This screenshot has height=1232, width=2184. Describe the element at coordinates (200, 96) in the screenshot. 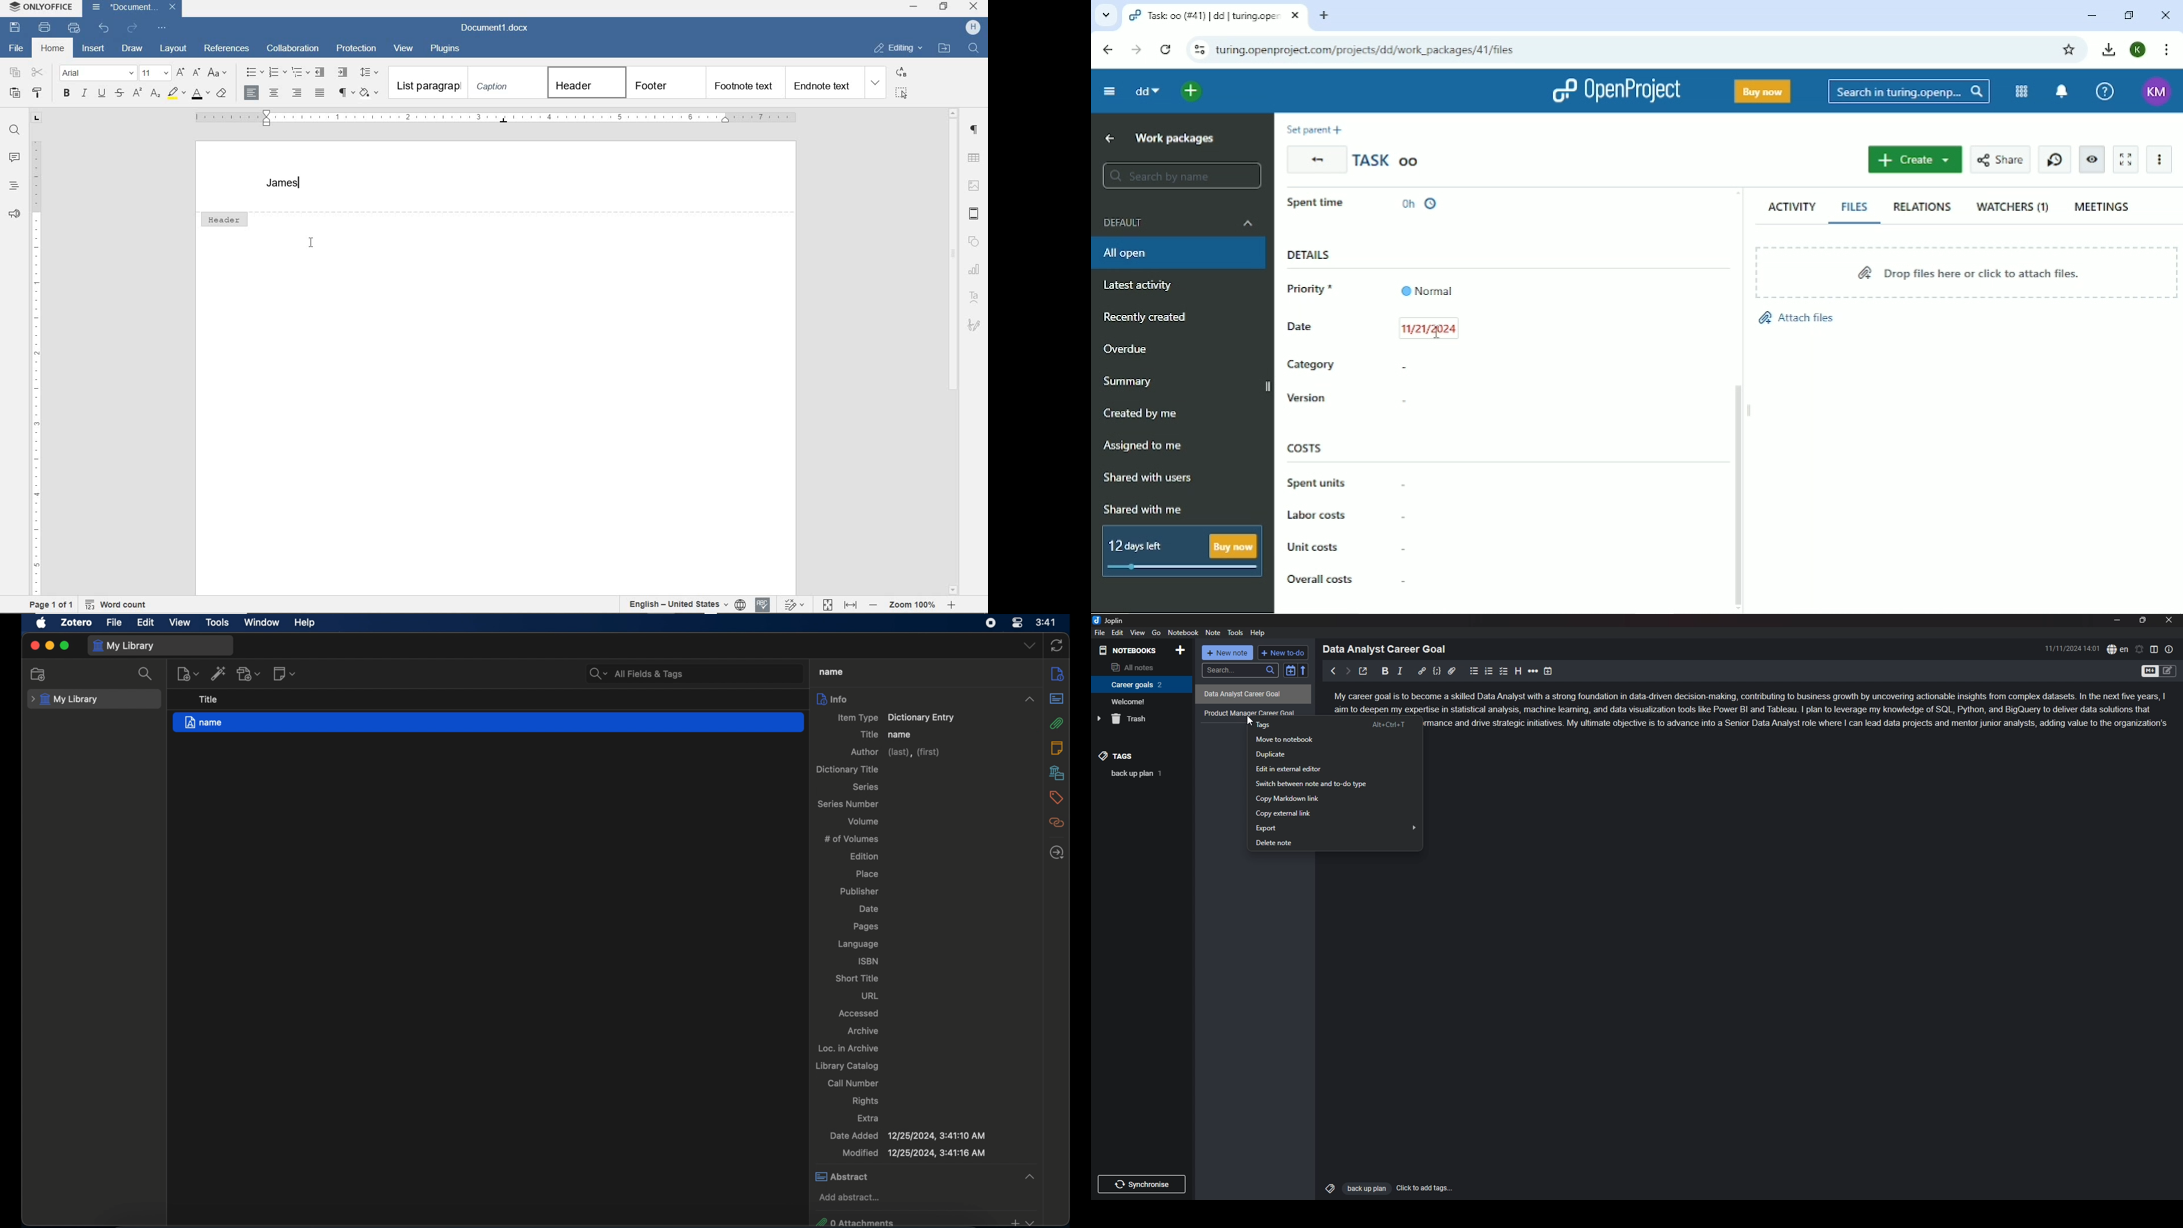

I see `font color` at that location.